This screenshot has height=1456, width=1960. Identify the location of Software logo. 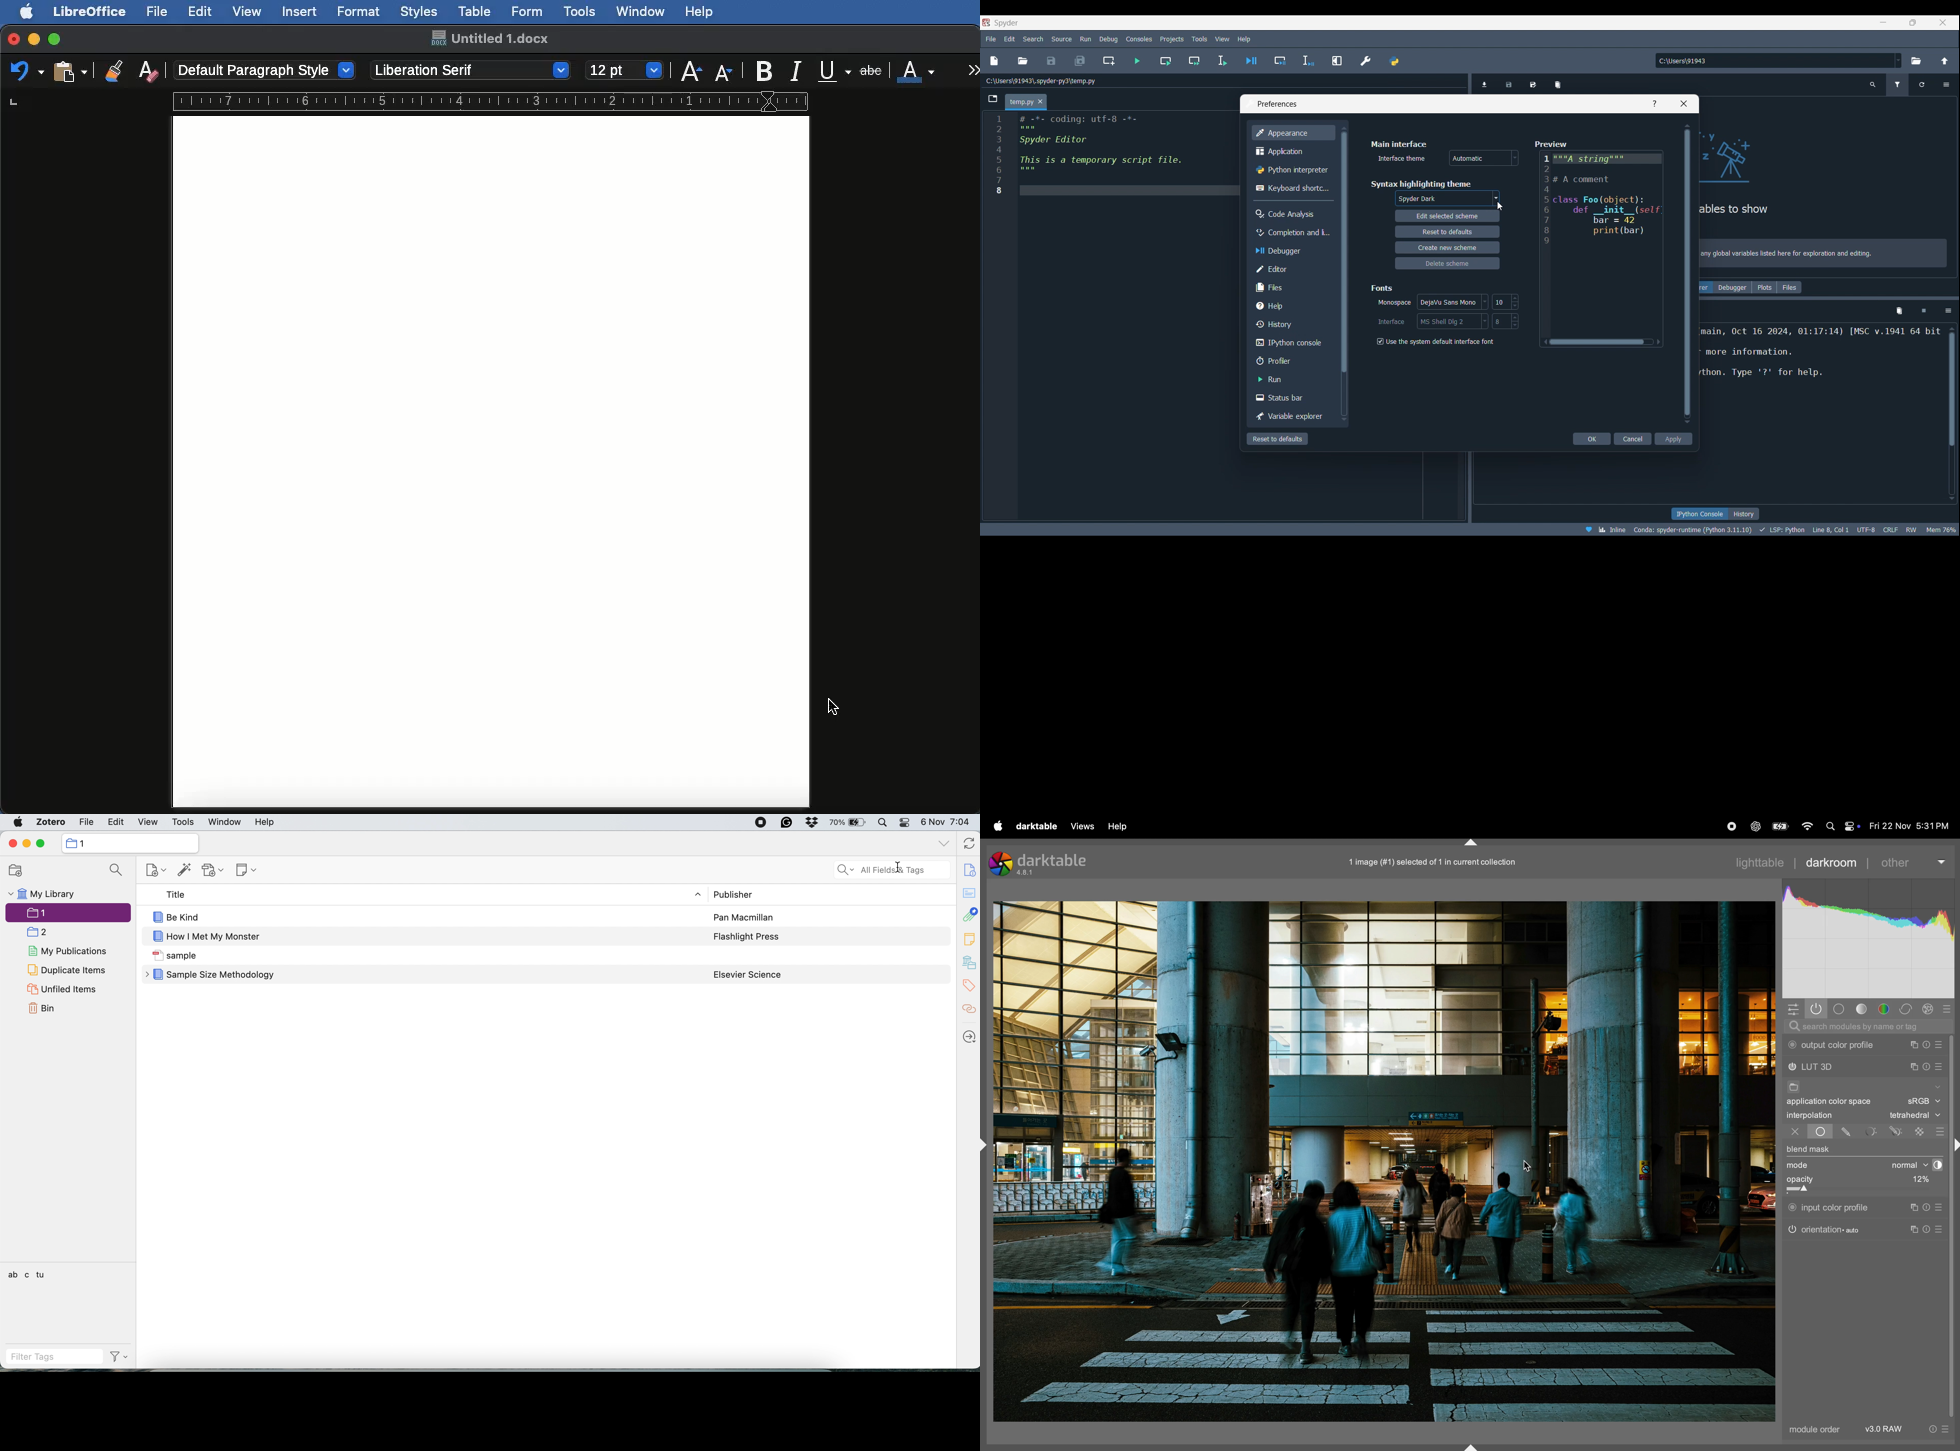
(986, 22).